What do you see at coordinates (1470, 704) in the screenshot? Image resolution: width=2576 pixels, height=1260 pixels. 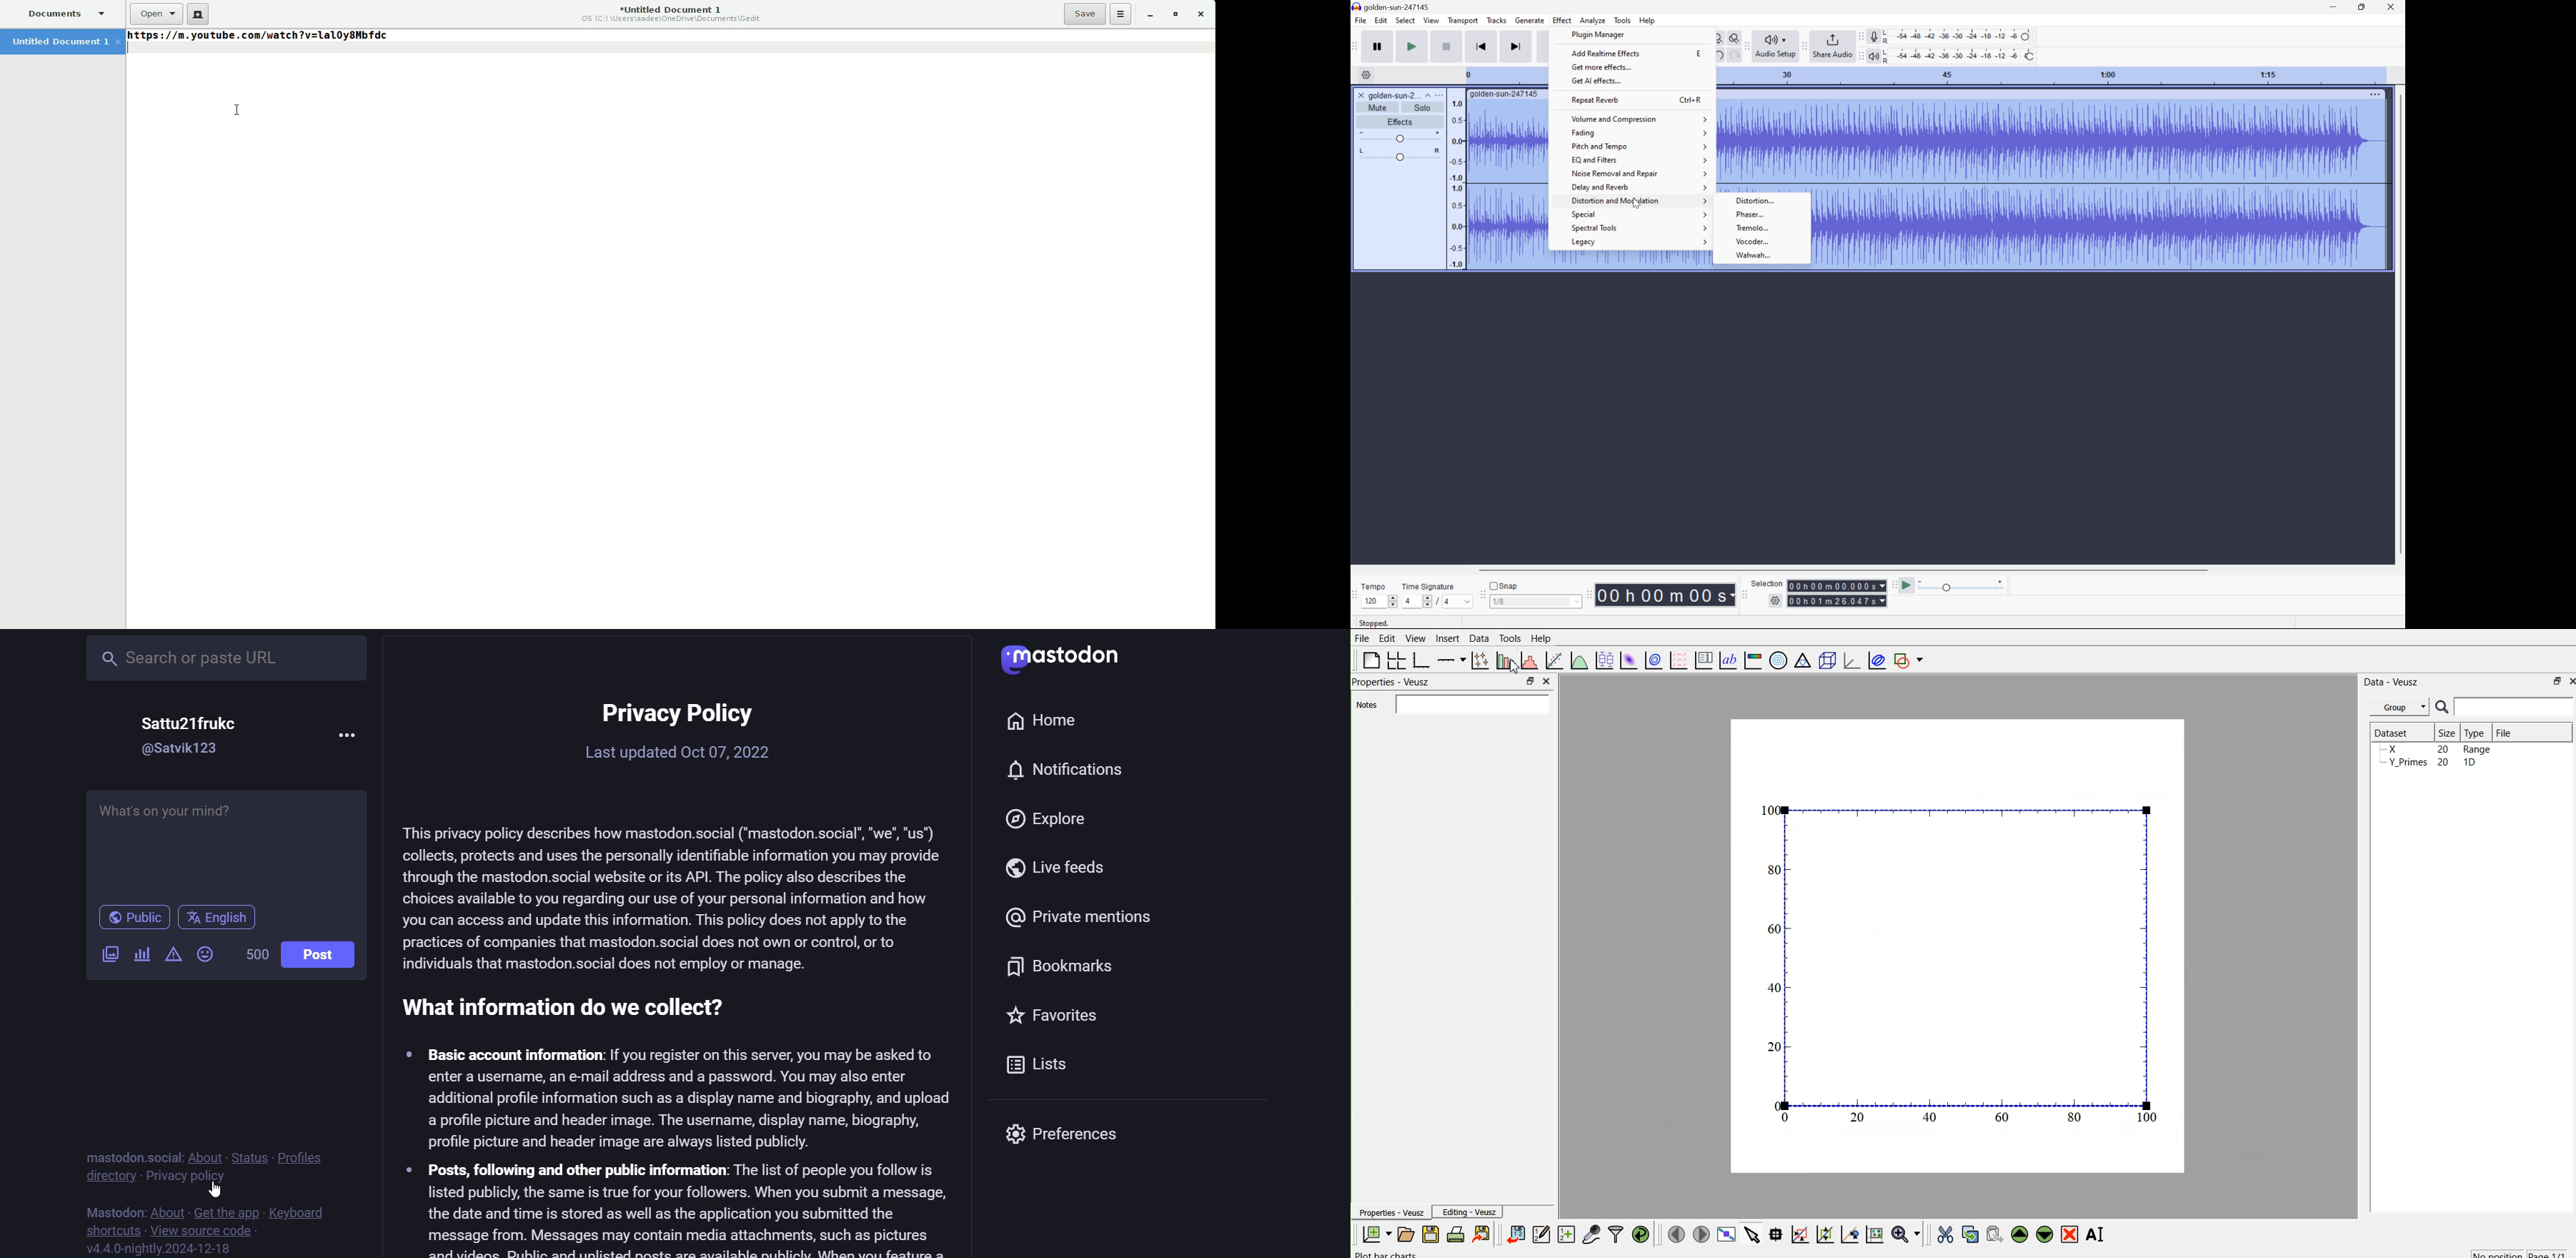 I see `search bar` at bounding box center [1470, 704].